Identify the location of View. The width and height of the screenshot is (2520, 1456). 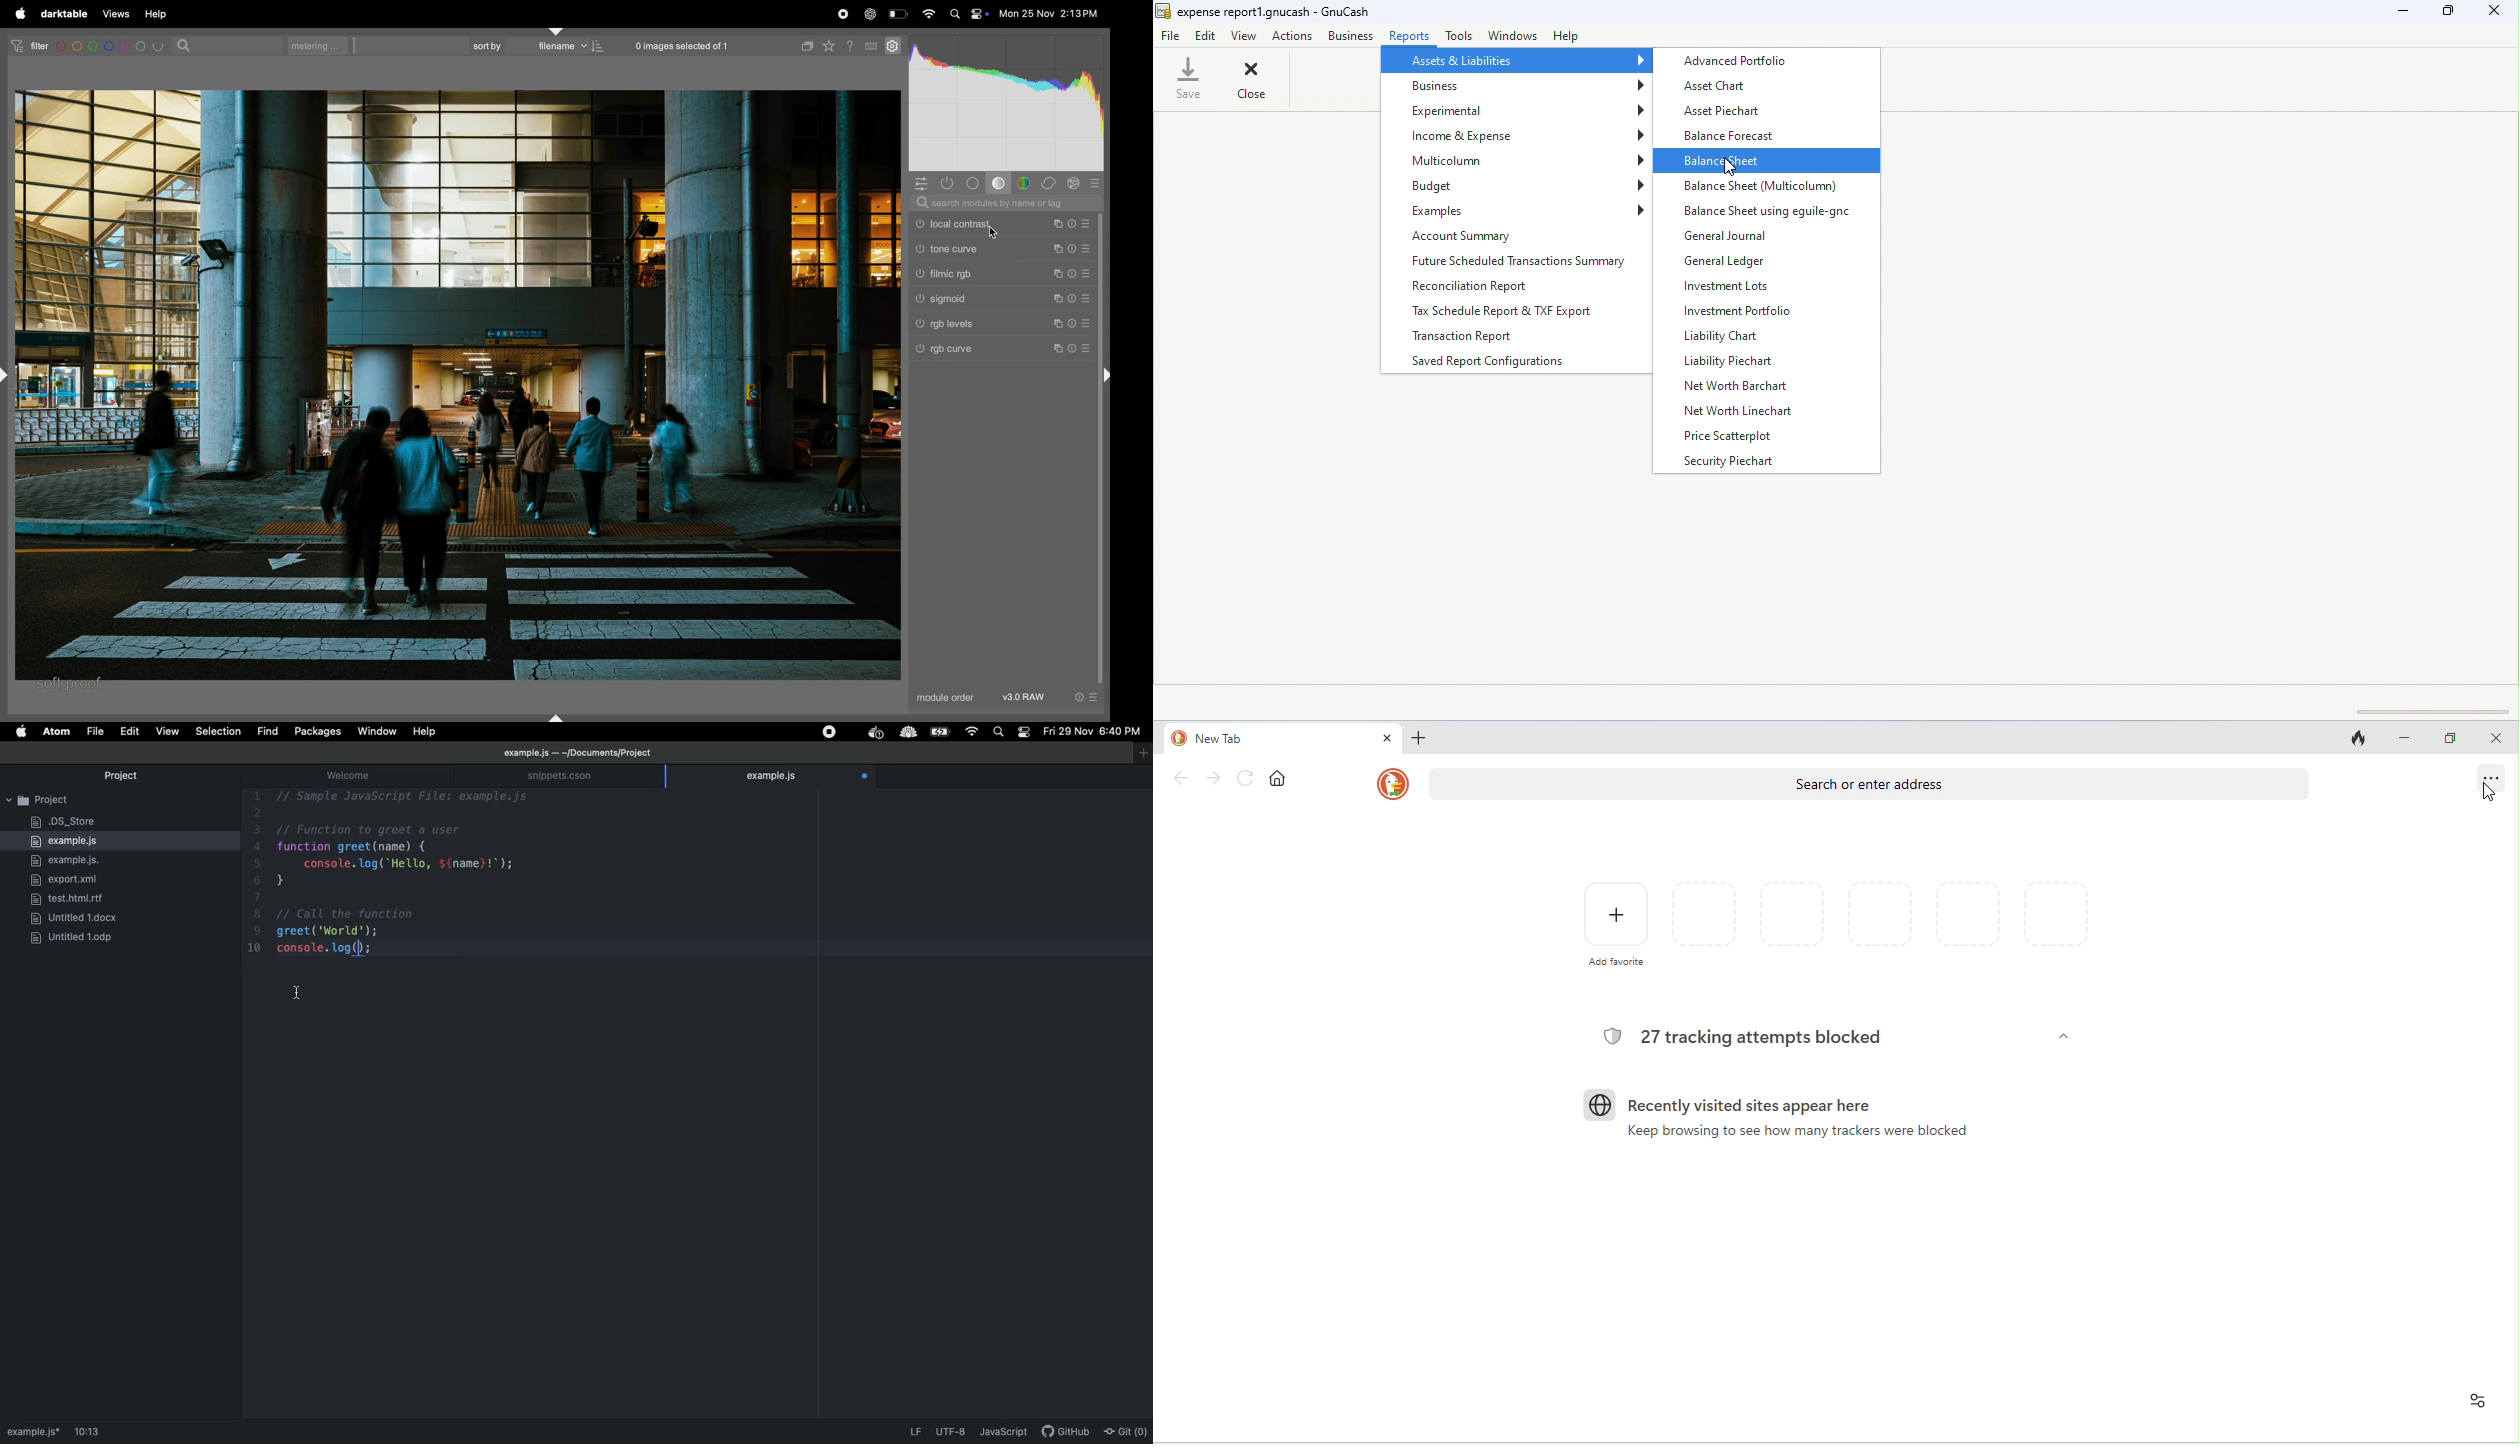
(168, 732).